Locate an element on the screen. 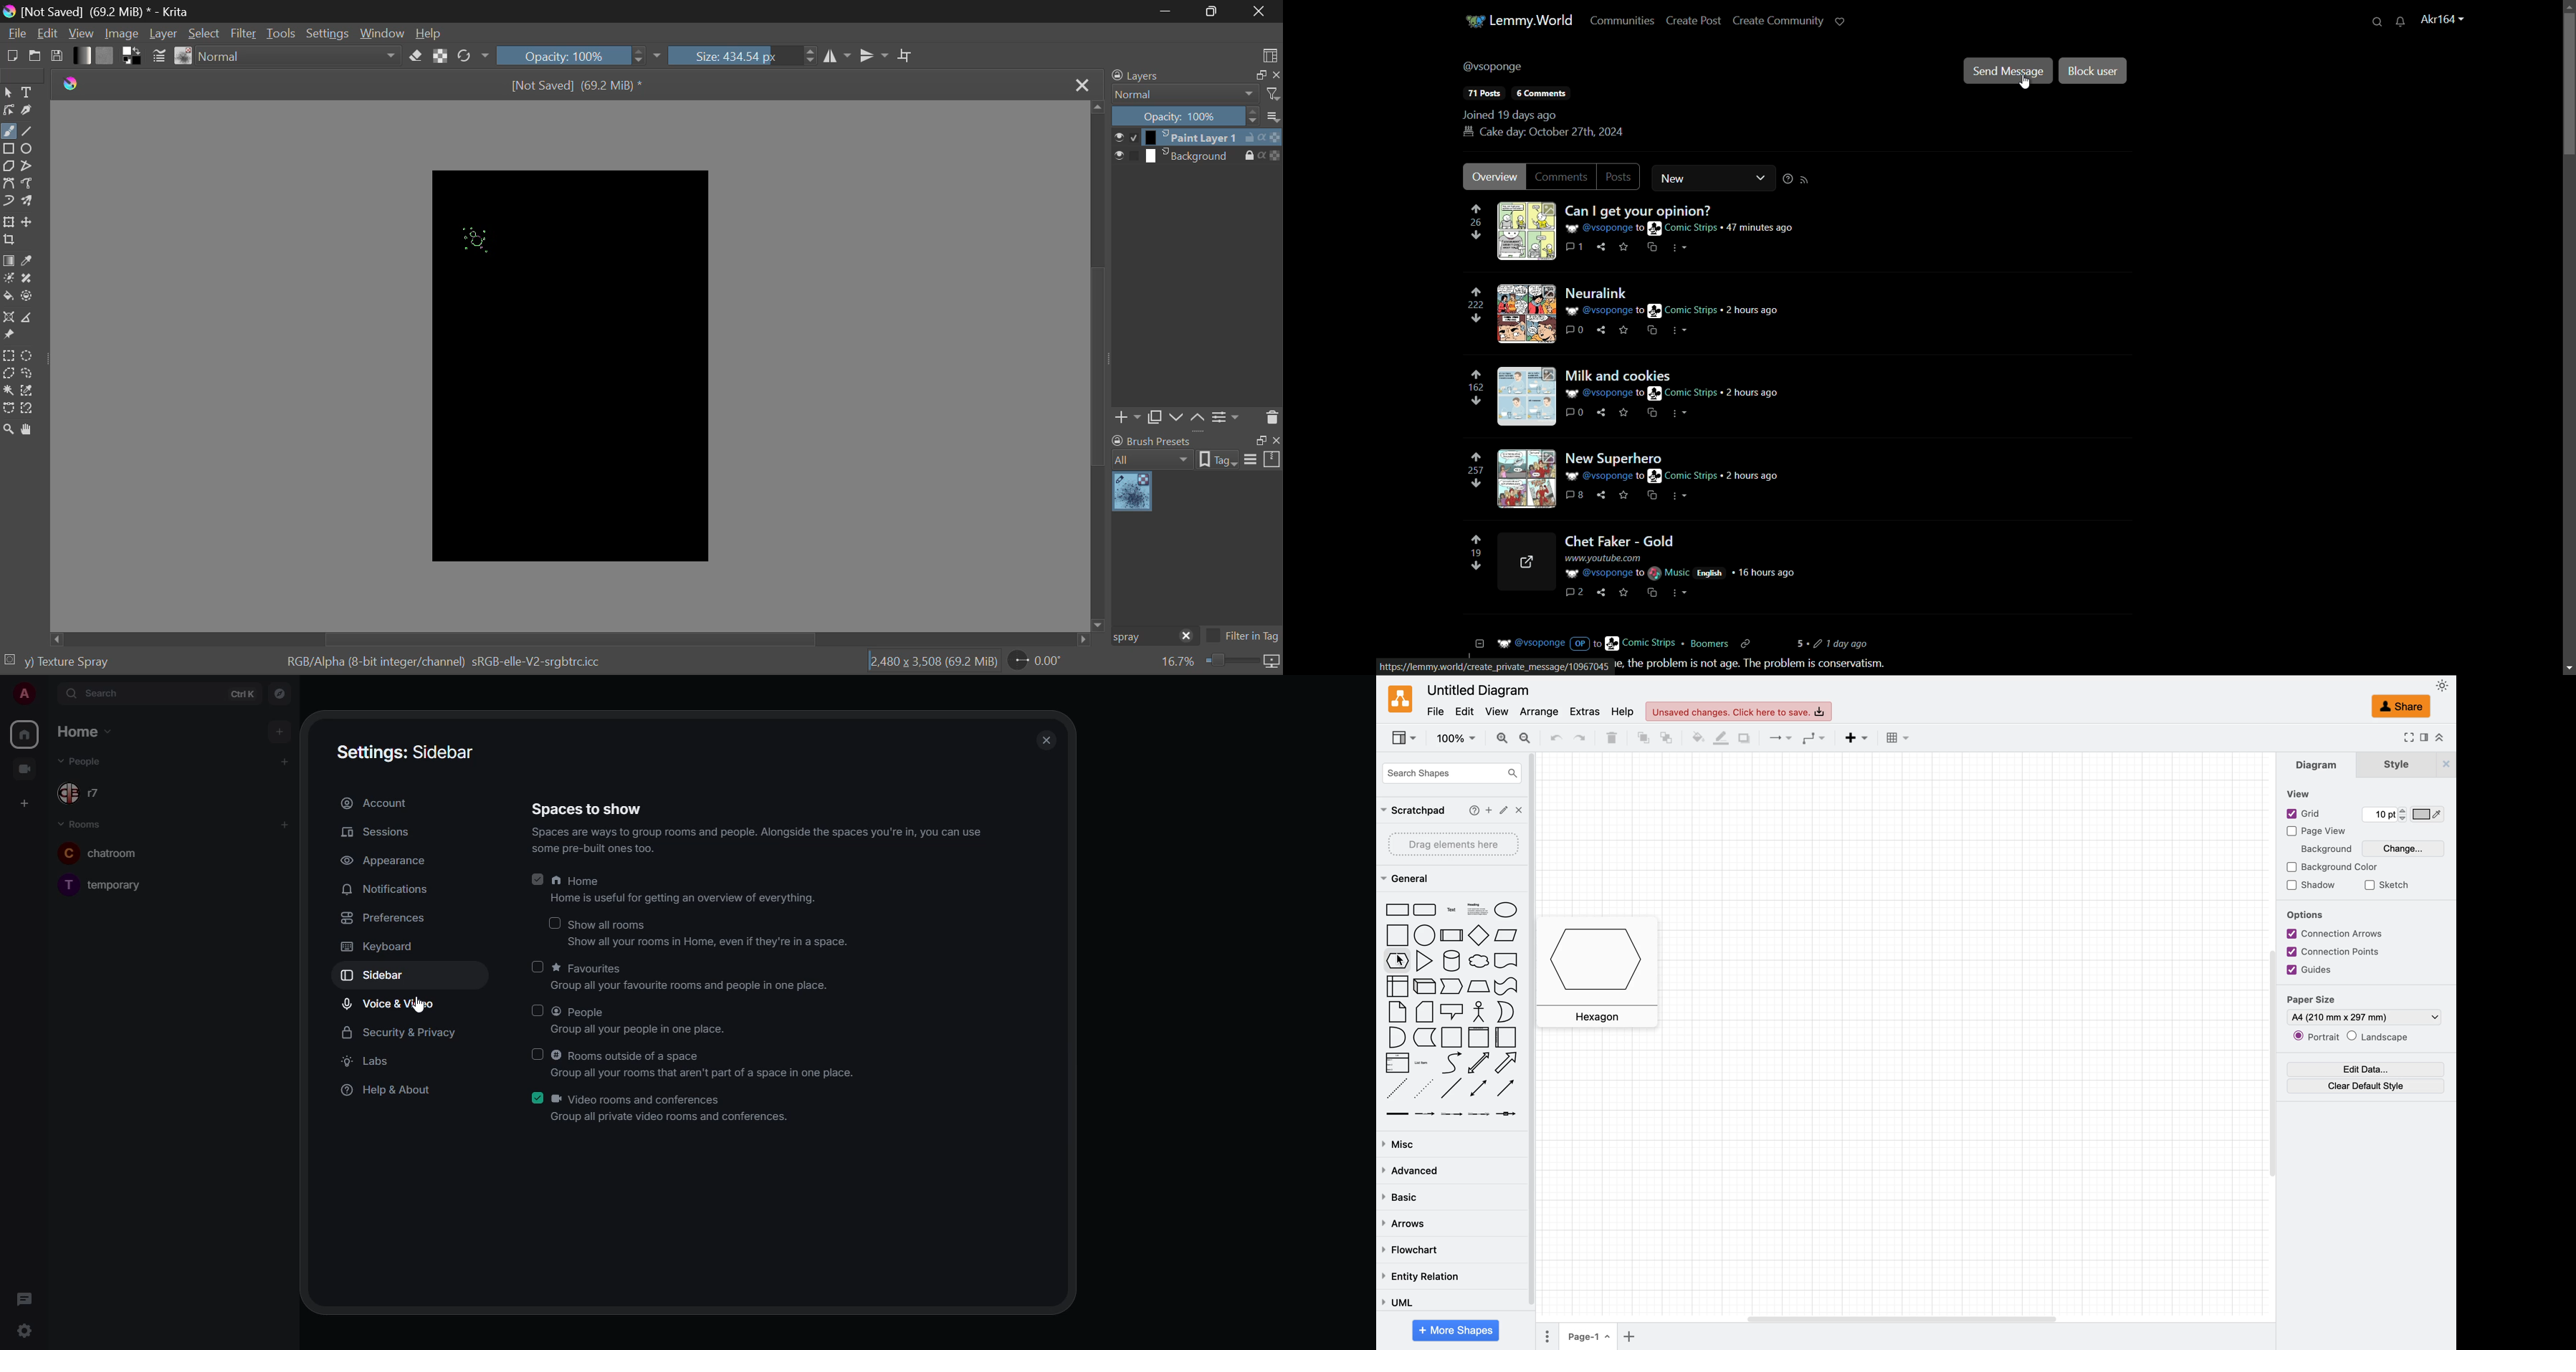 This screenshot has height=1372, width=2576. view is located at coordinates (1498, 711).